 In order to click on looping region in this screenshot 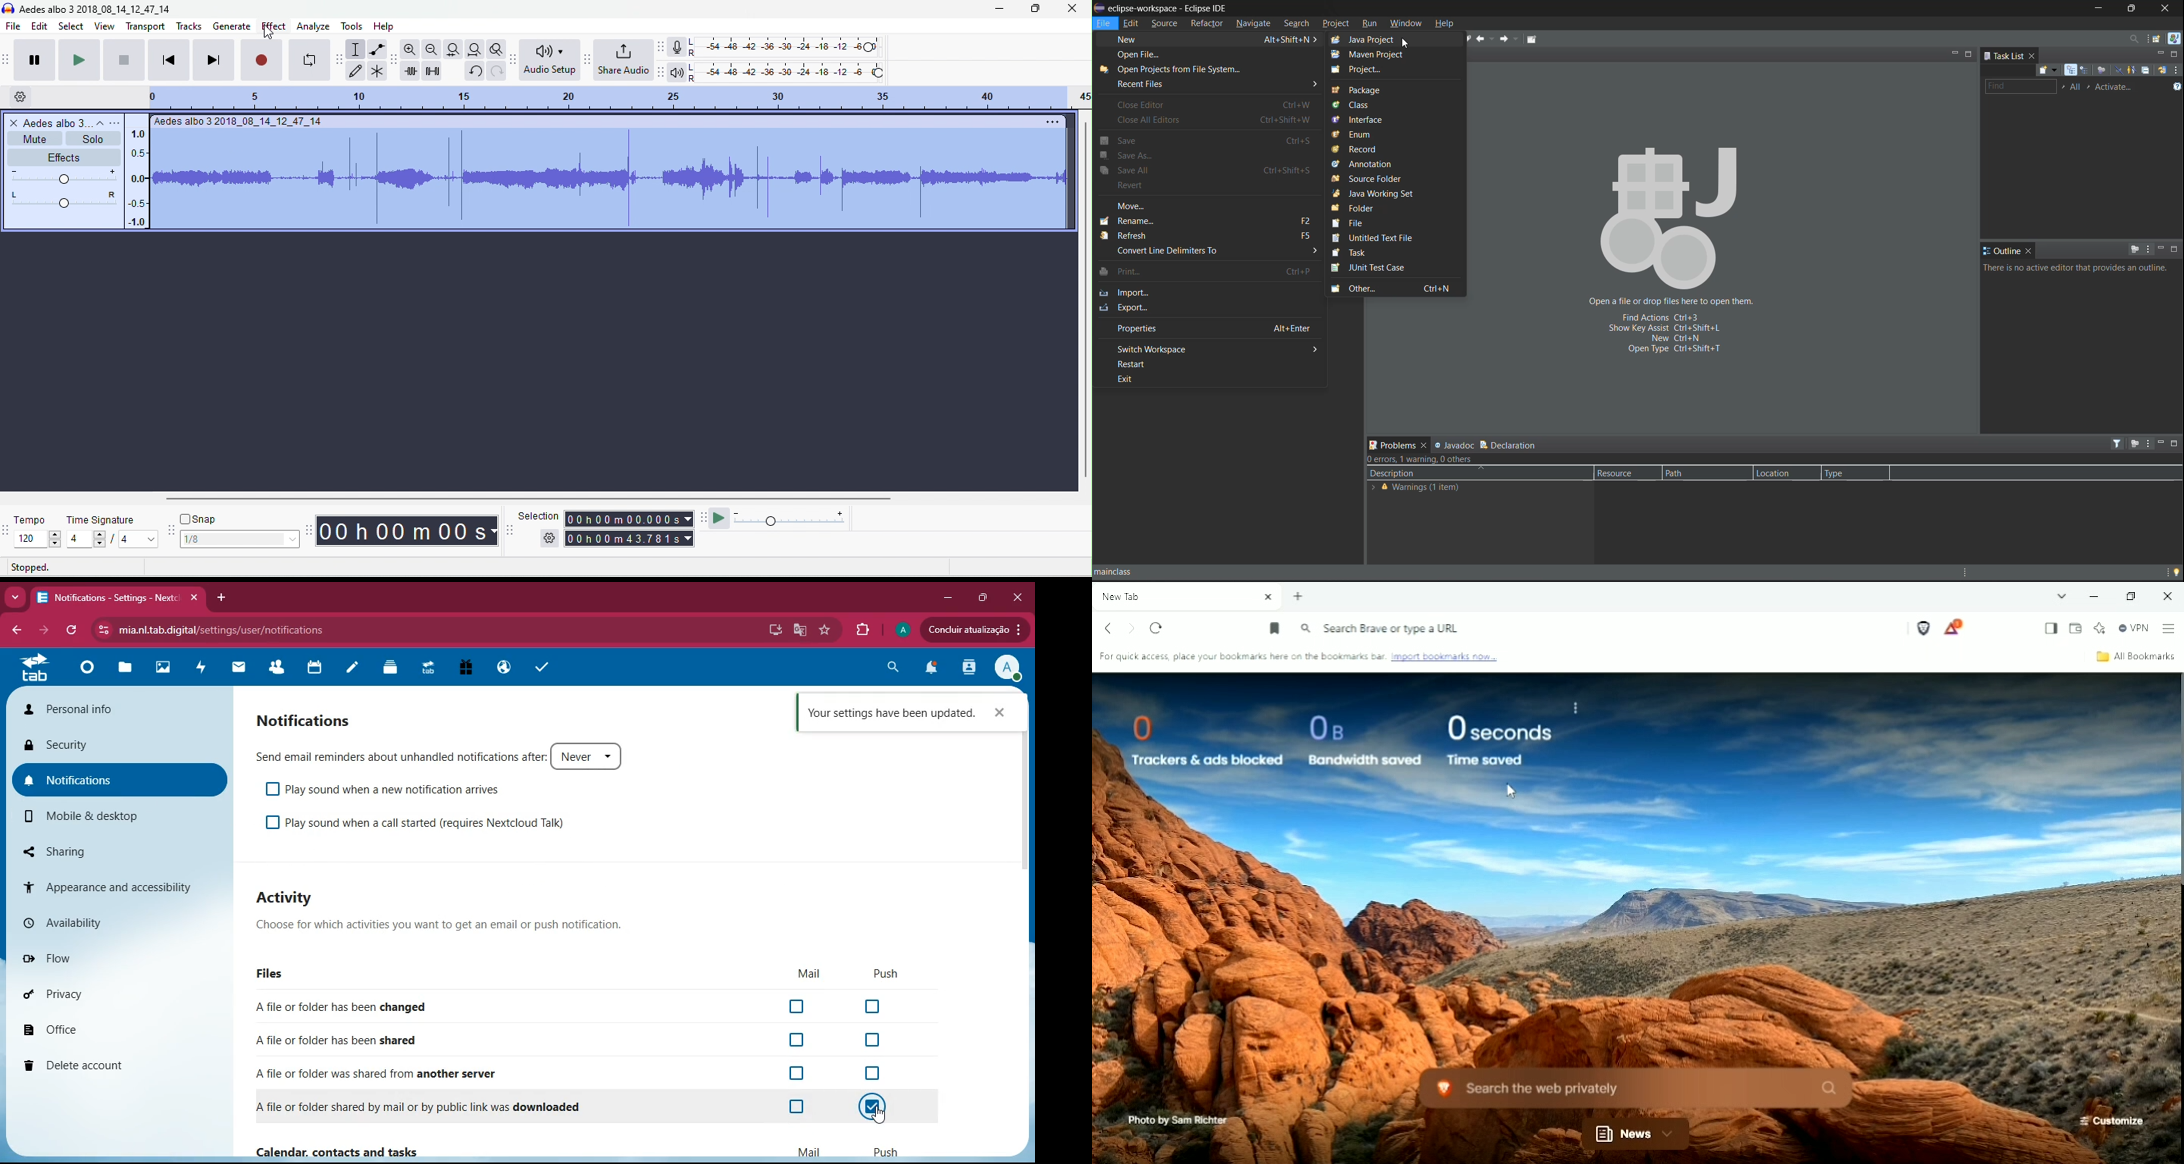, I will do `click(620, 100)`.